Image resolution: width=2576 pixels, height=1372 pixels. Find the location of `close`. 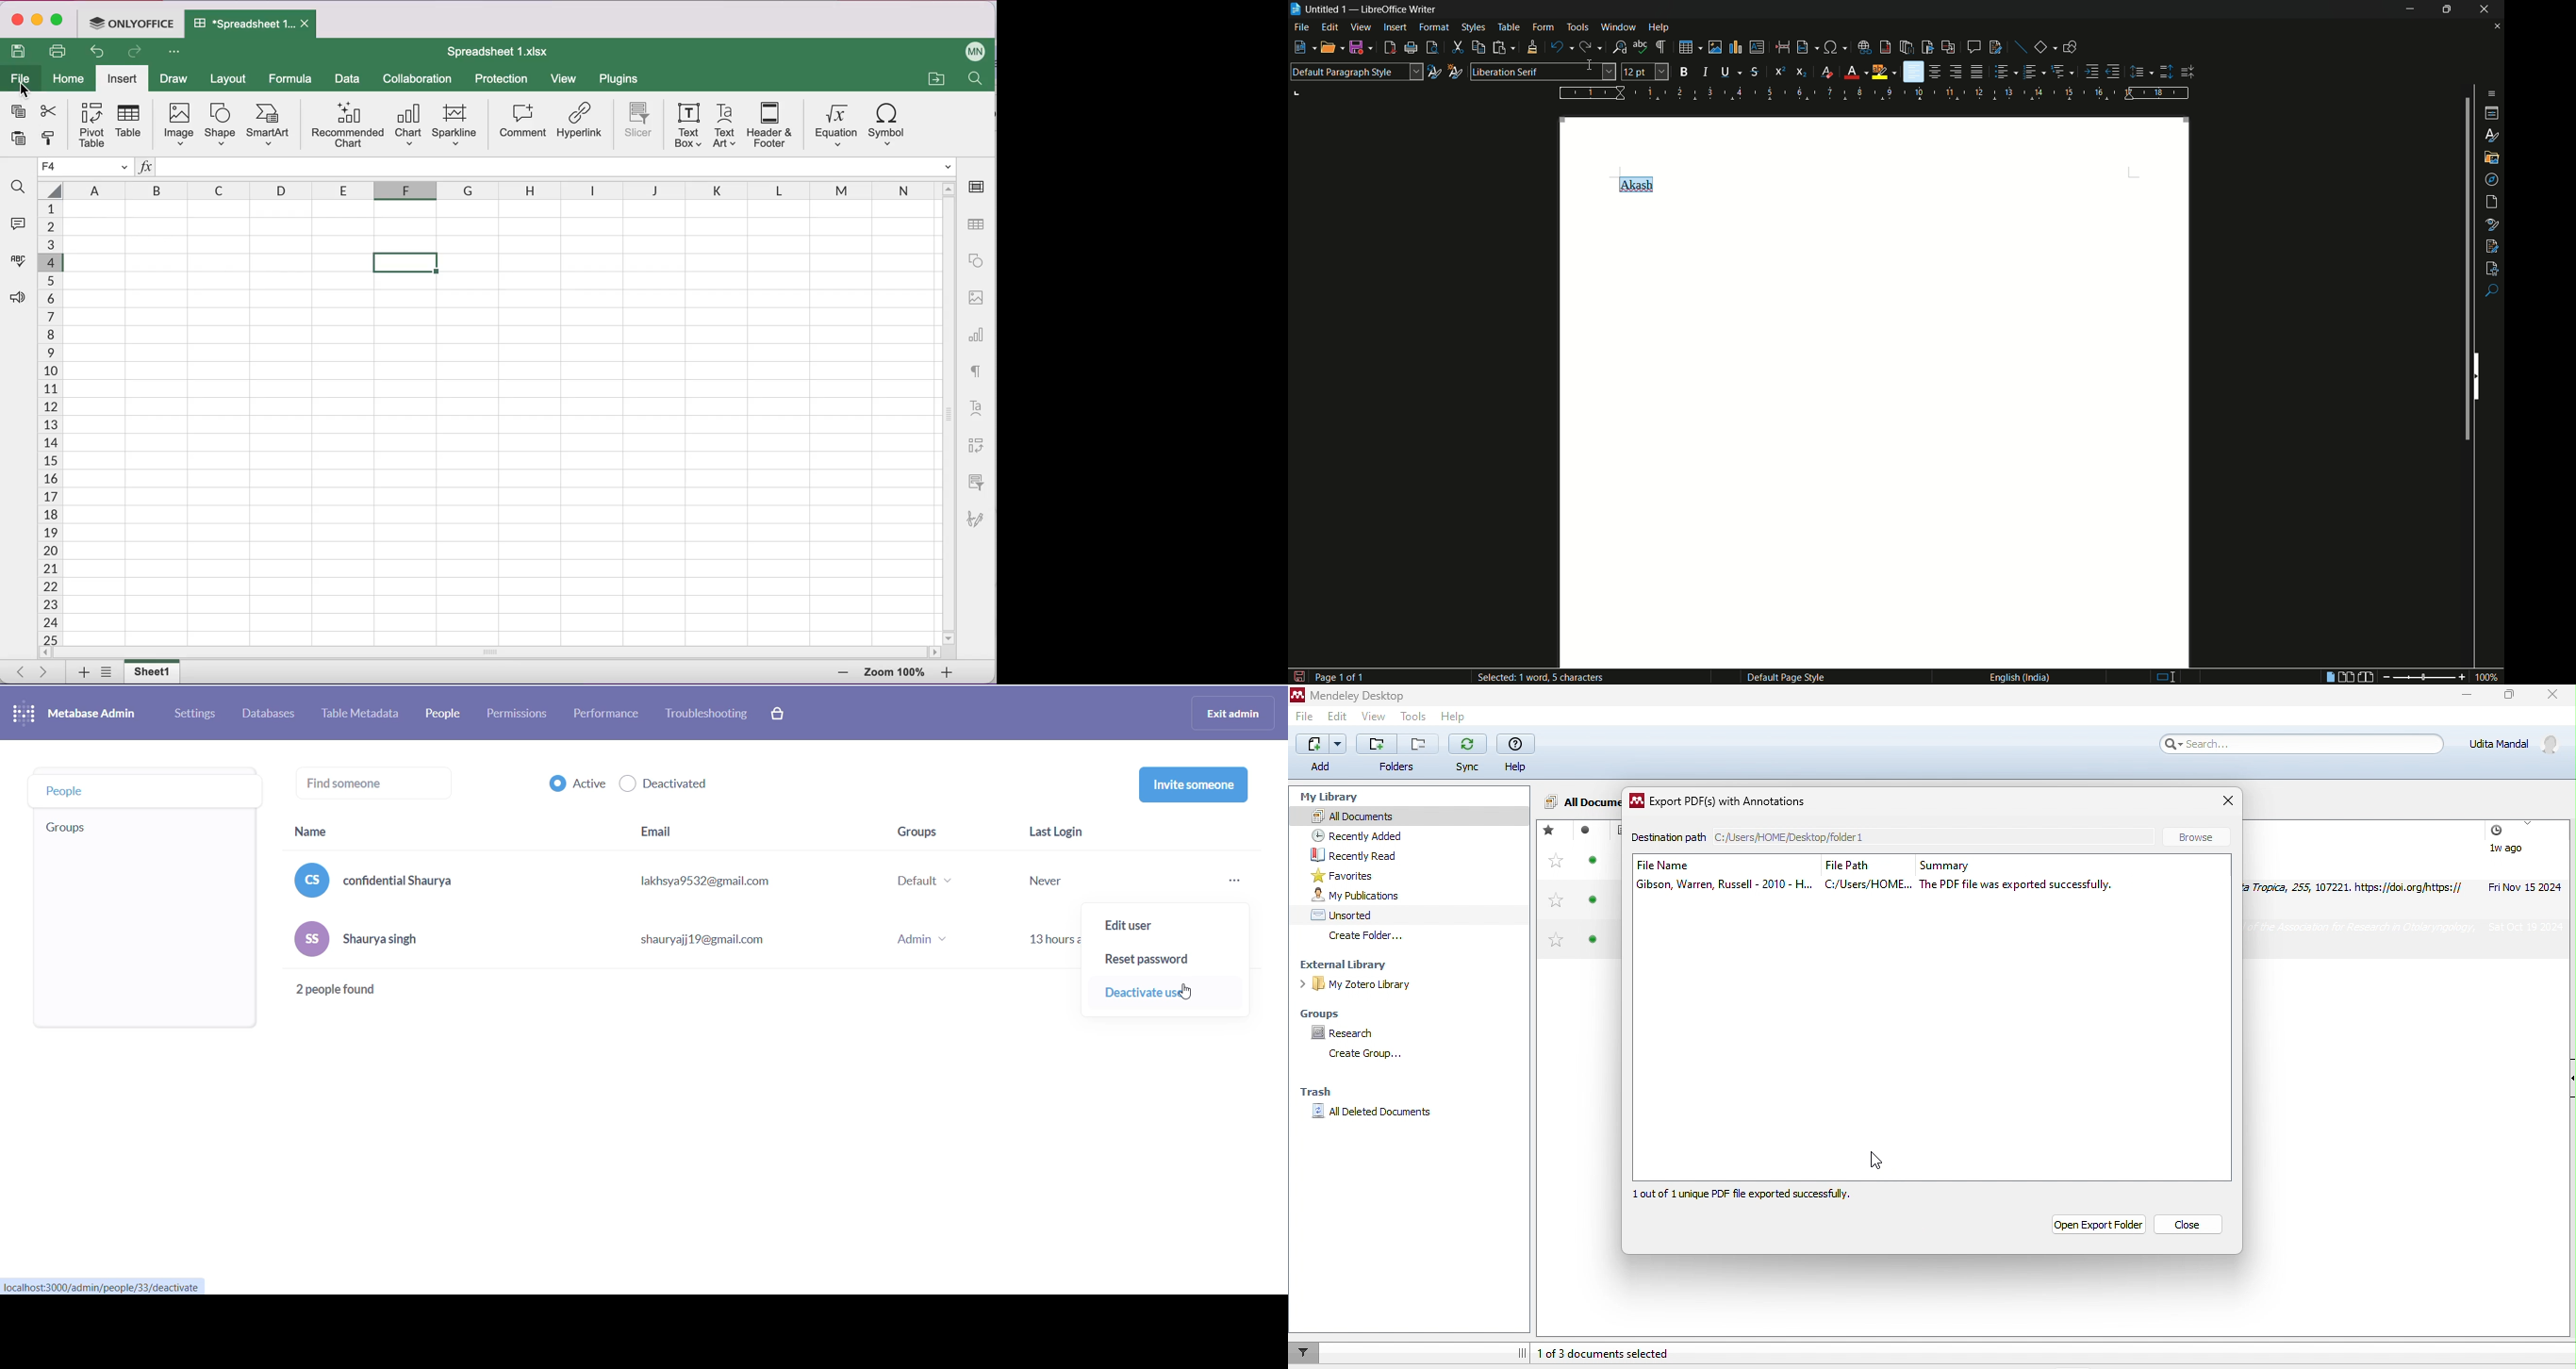

close is located at coordinates (2230, 801).